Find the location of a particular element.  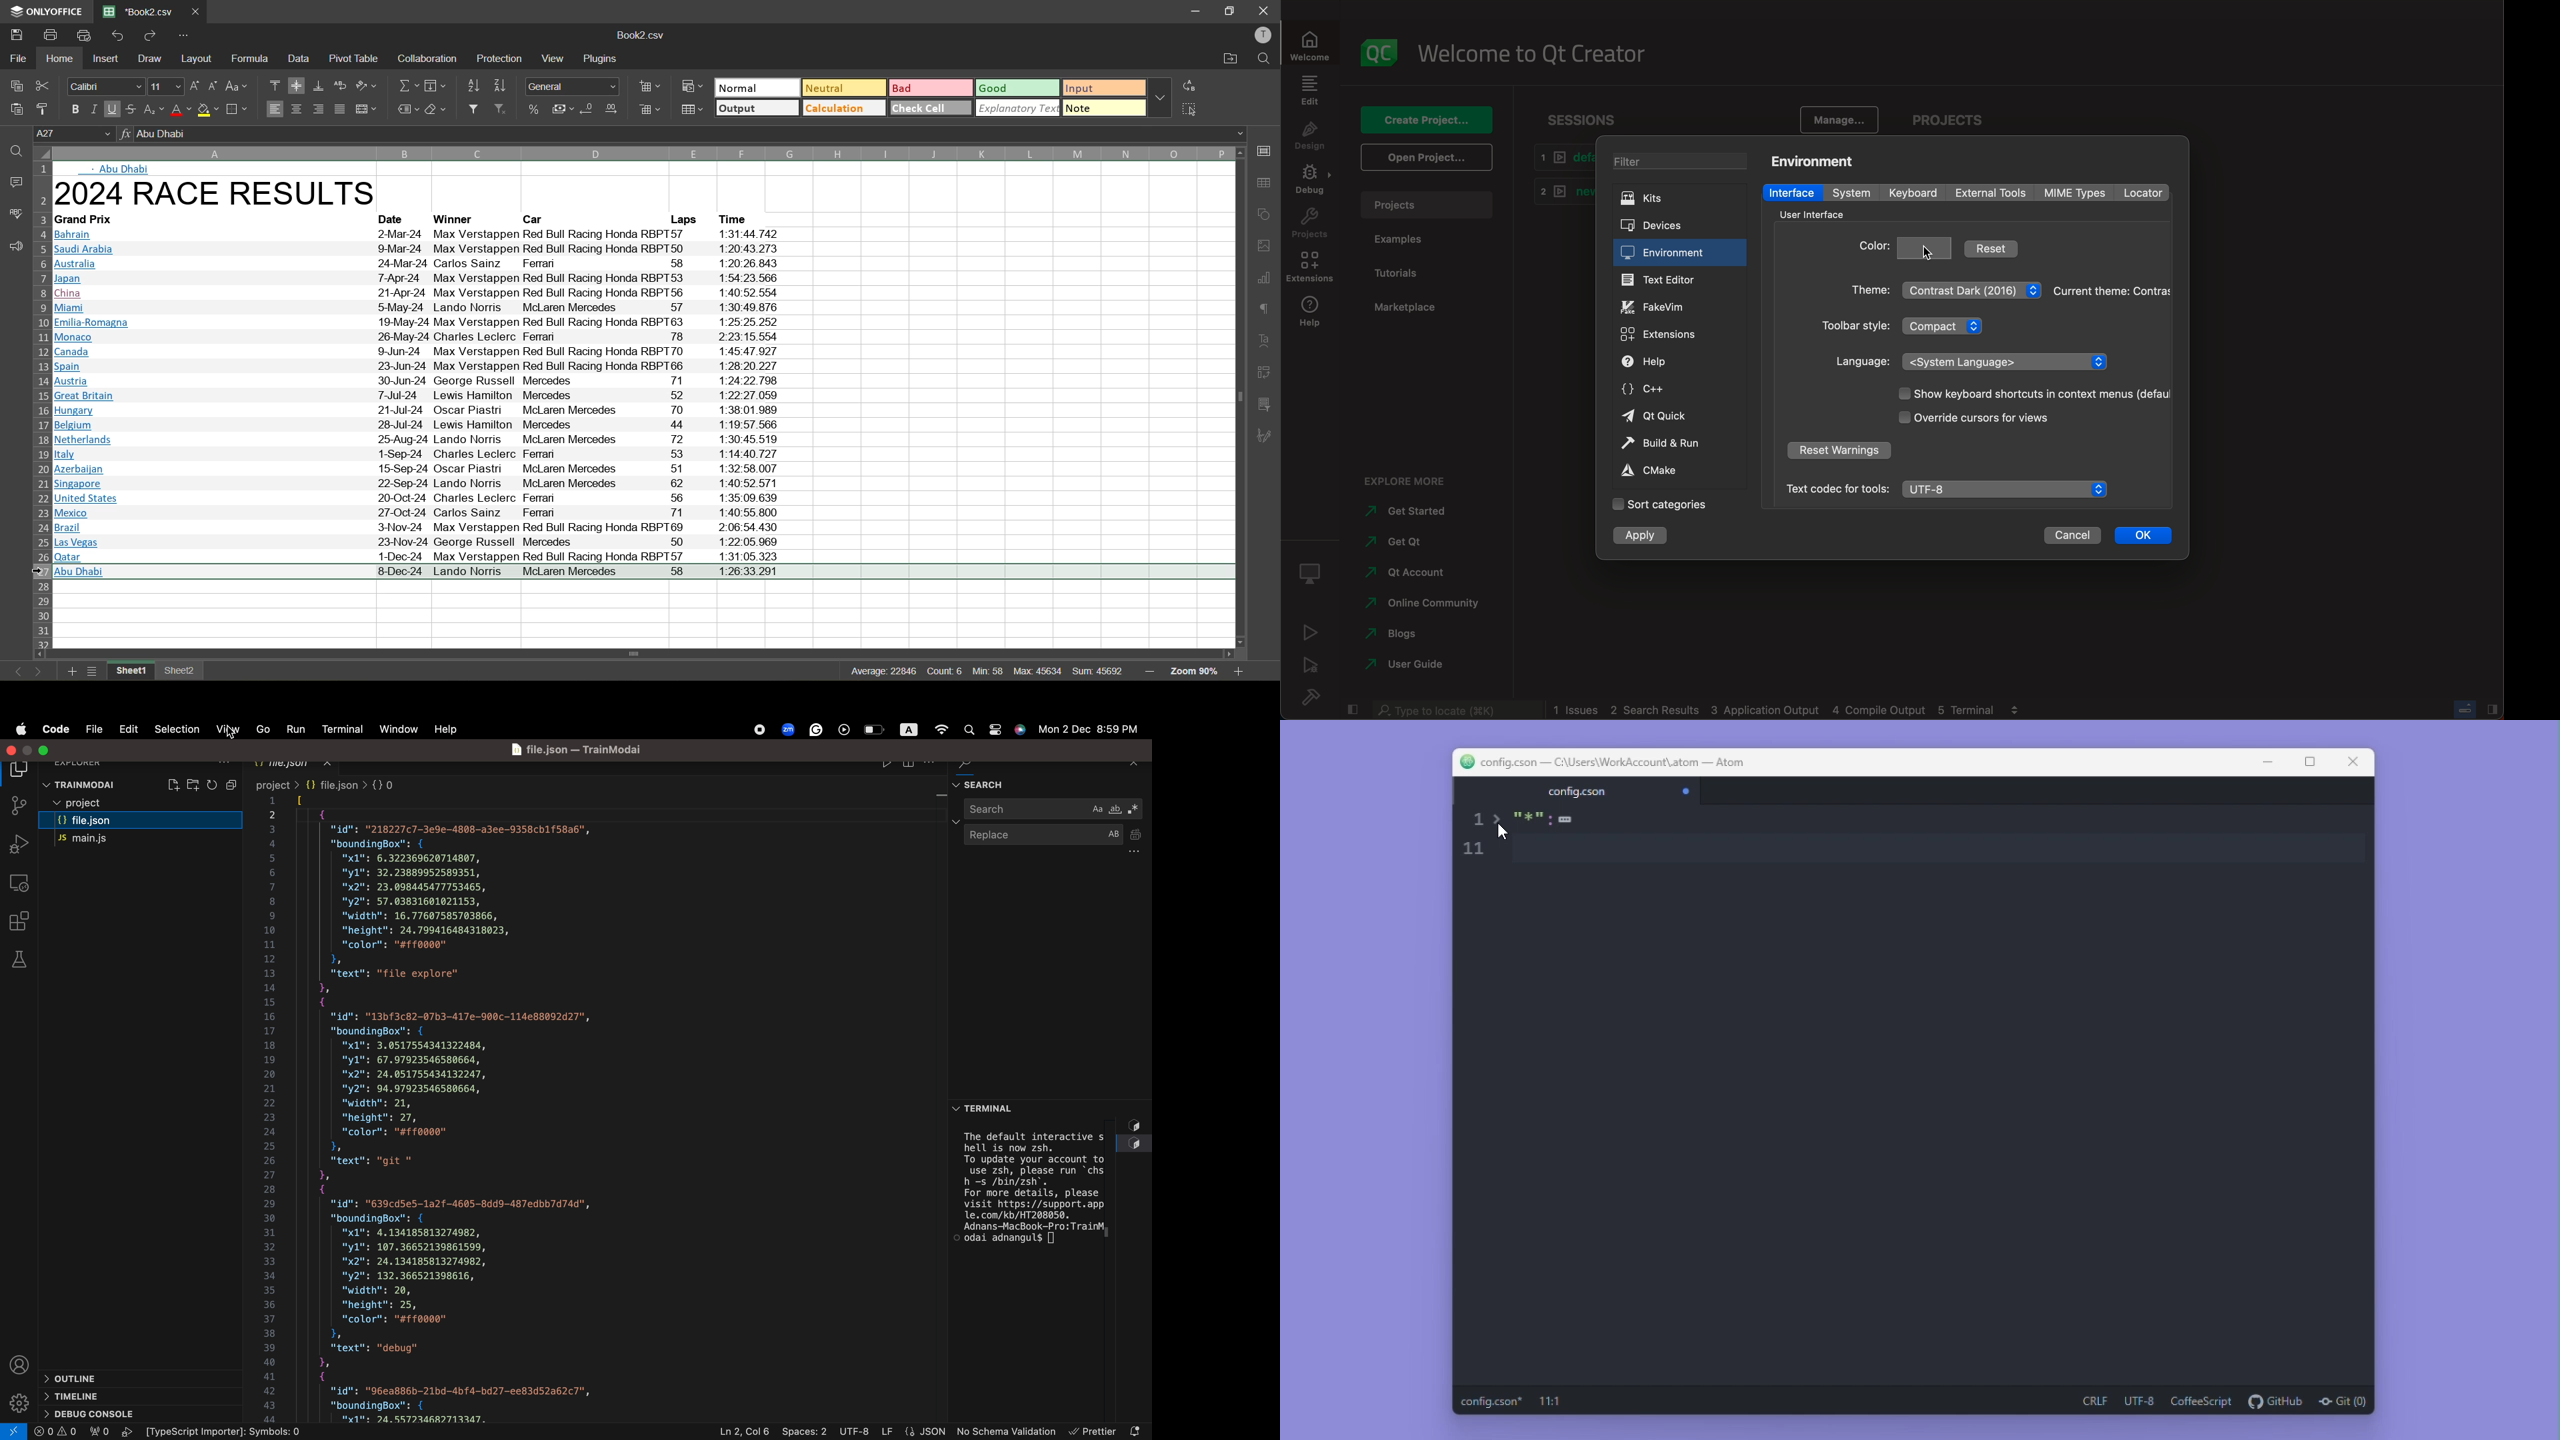

view output is located at coordinates (2017, 706).